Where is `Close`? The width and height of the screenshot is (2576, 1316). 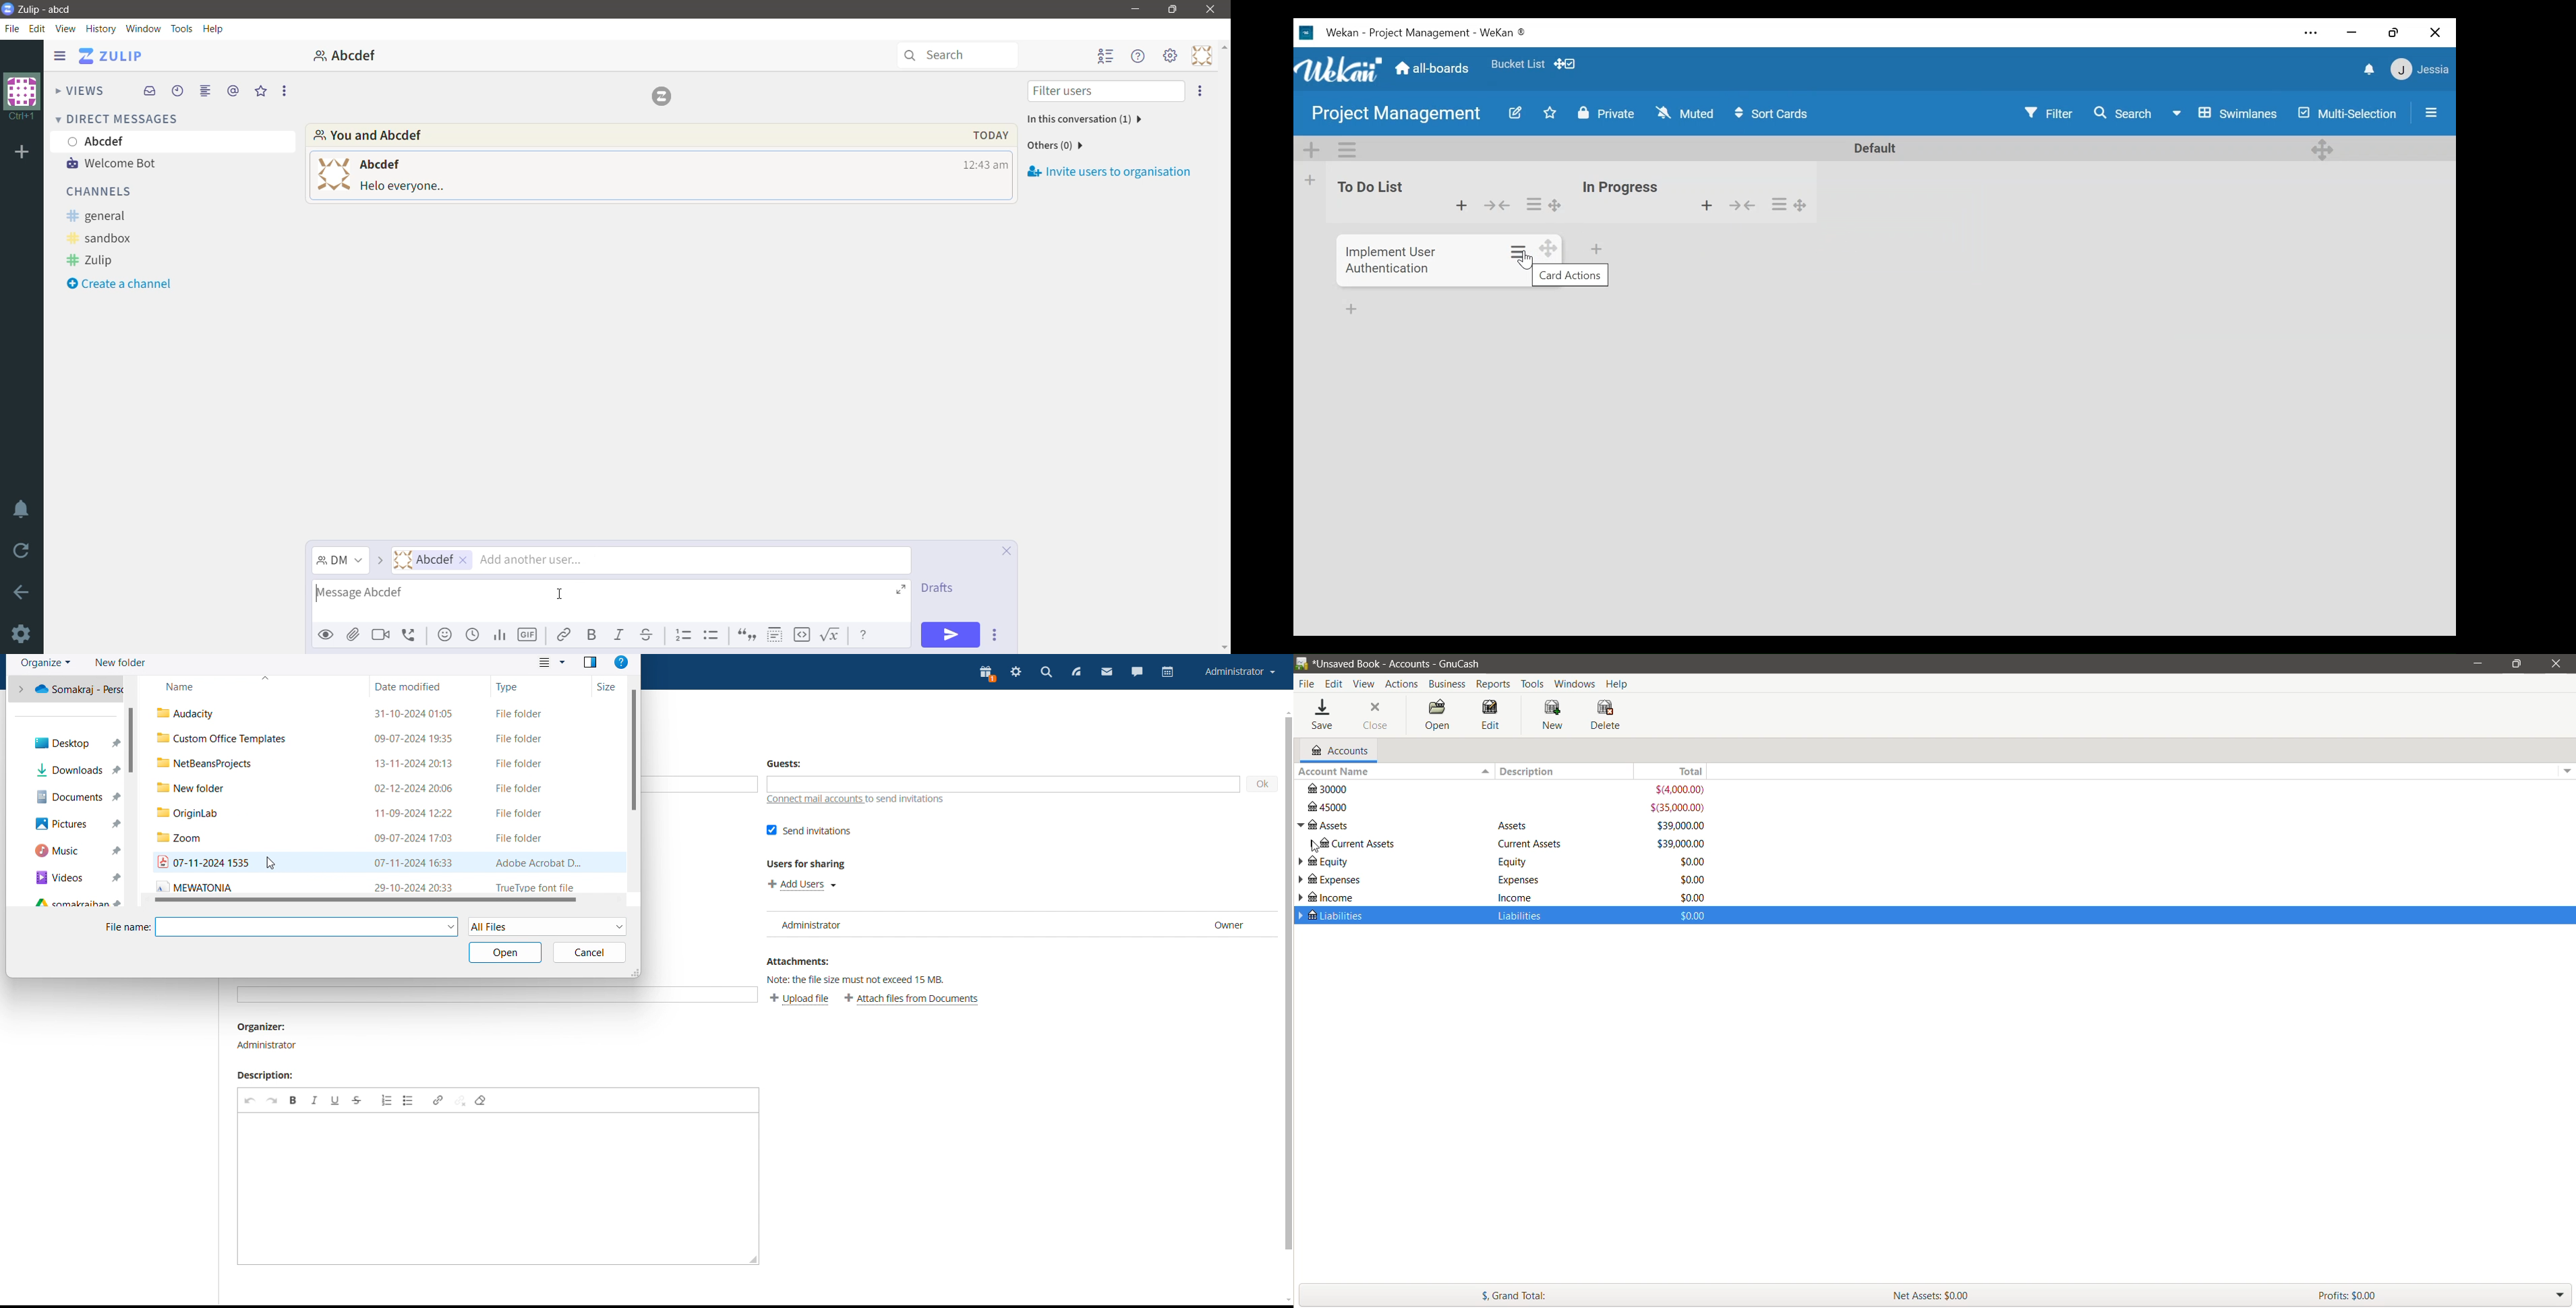 Close is located at coordinates (2555, 663).